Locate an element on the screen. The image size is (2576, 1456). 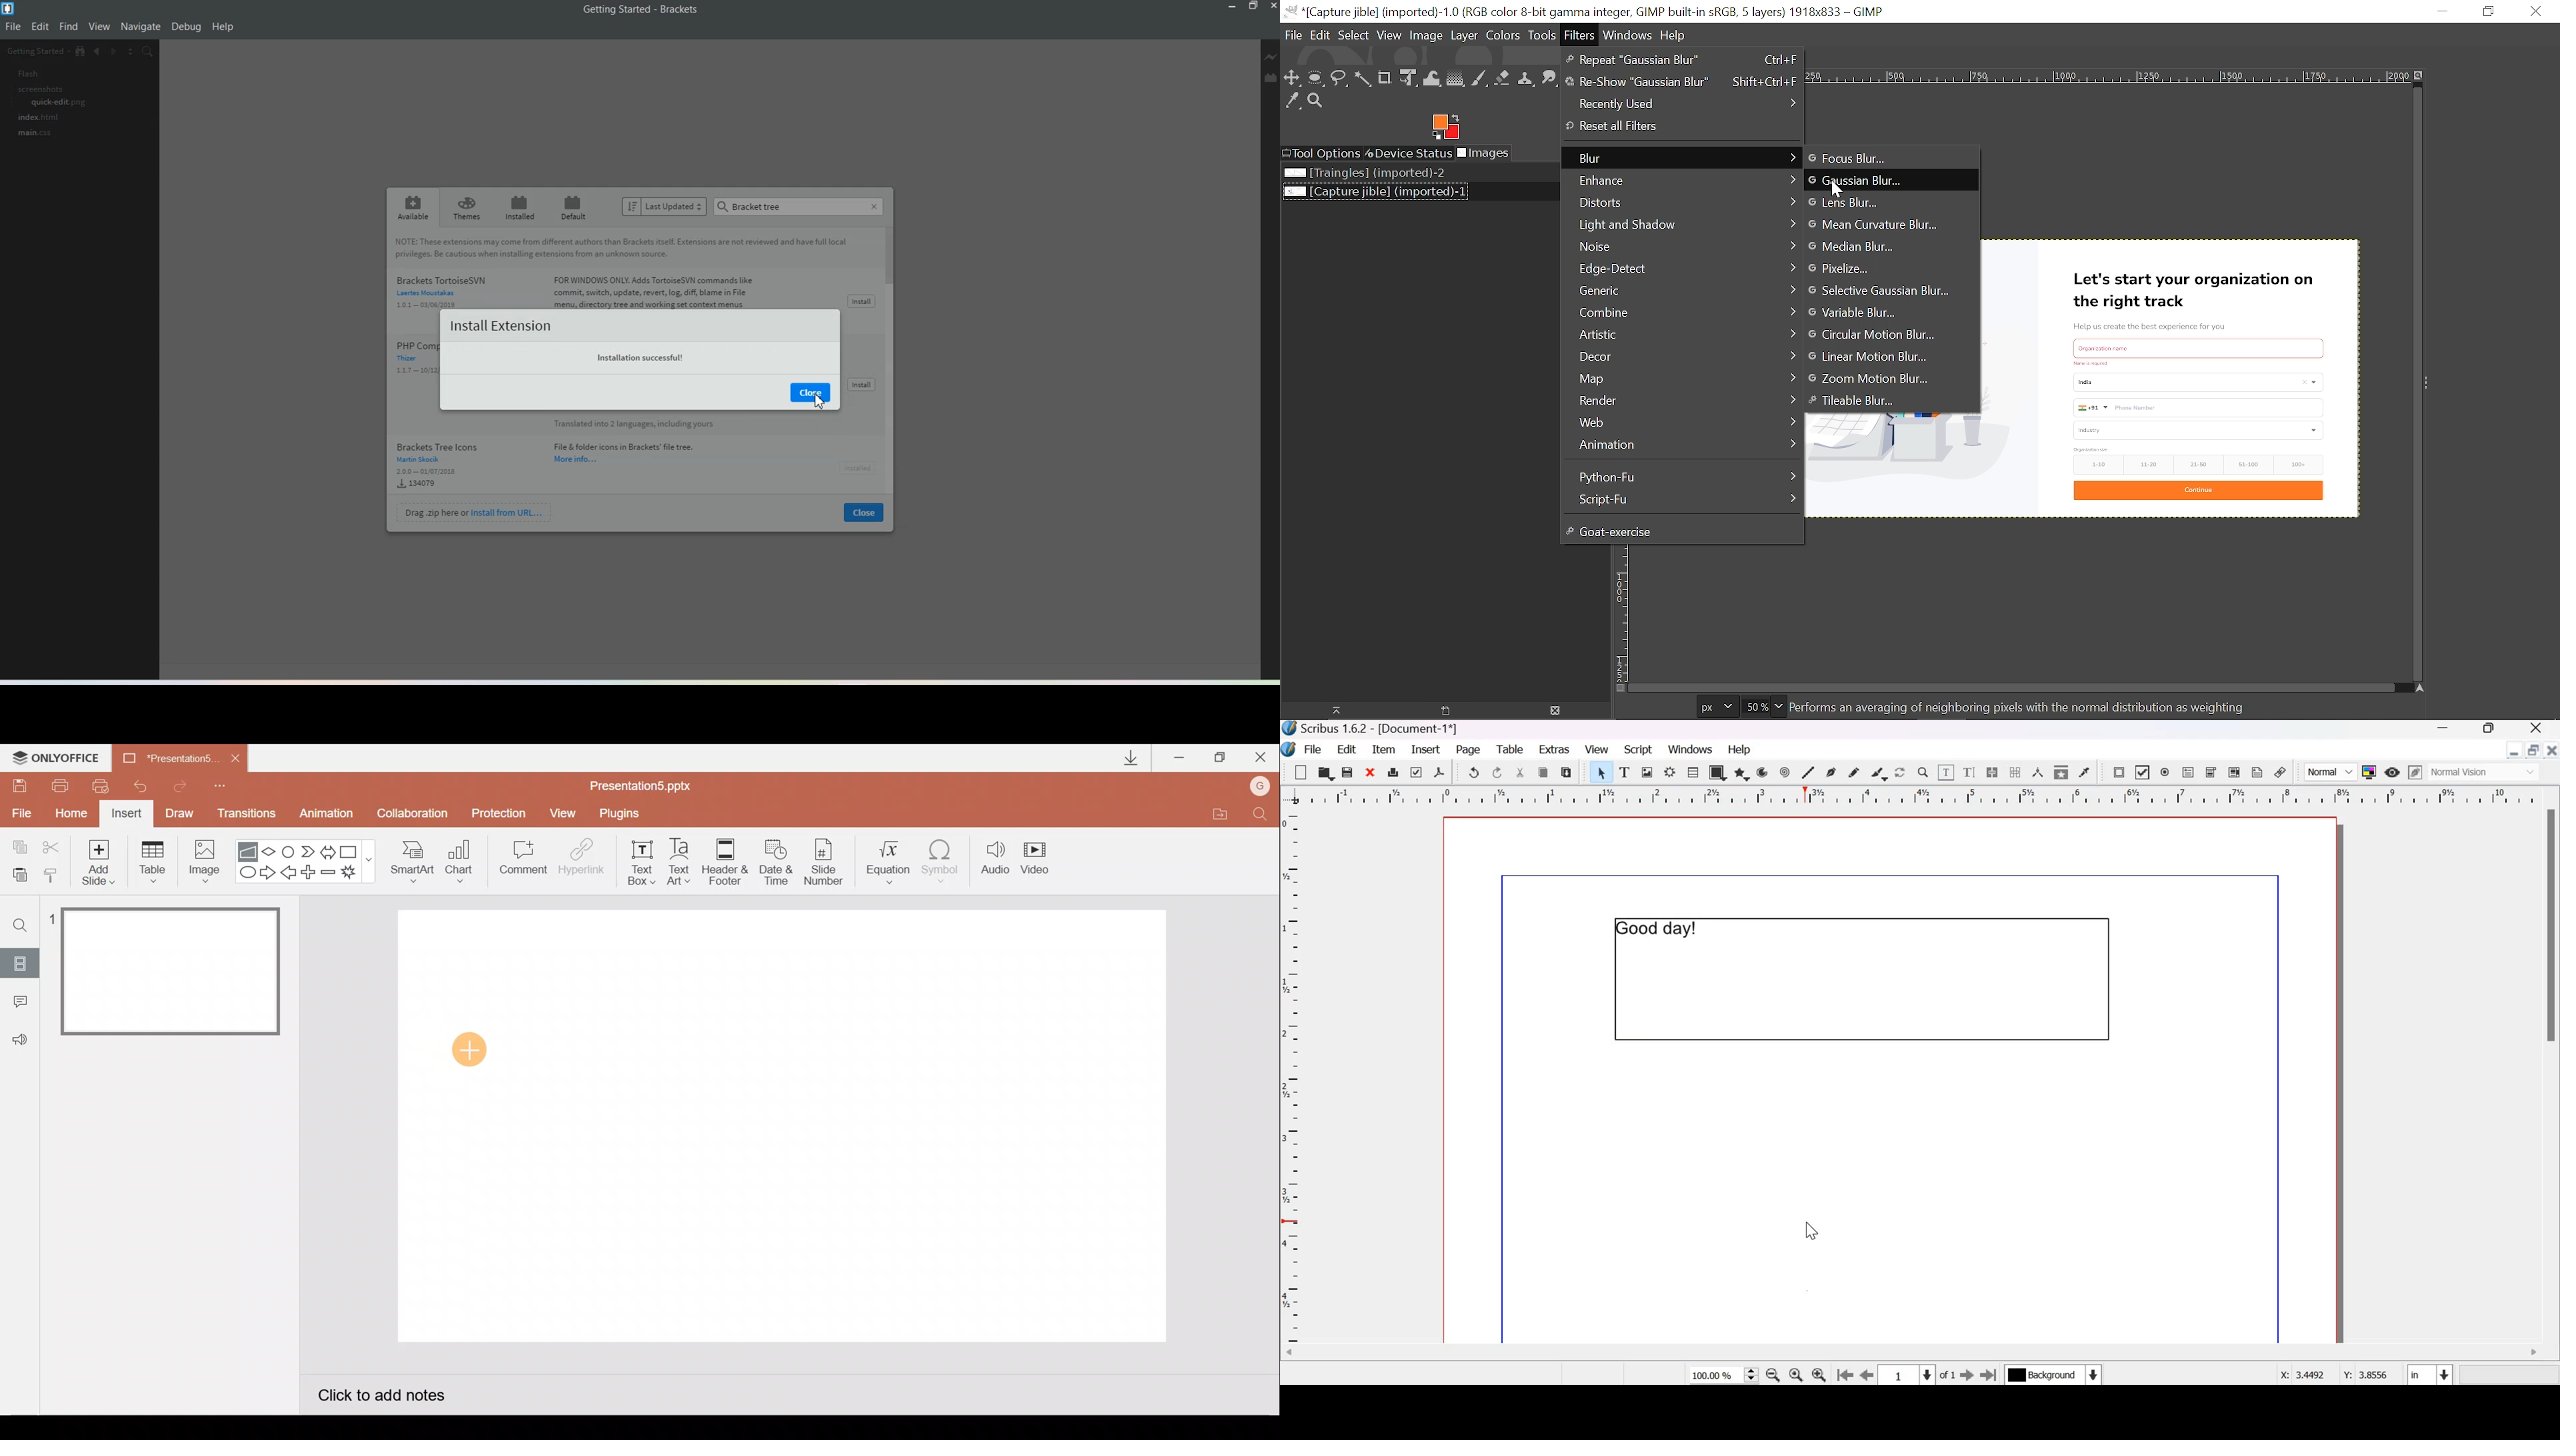
 is located at coordinates (1901, 772).